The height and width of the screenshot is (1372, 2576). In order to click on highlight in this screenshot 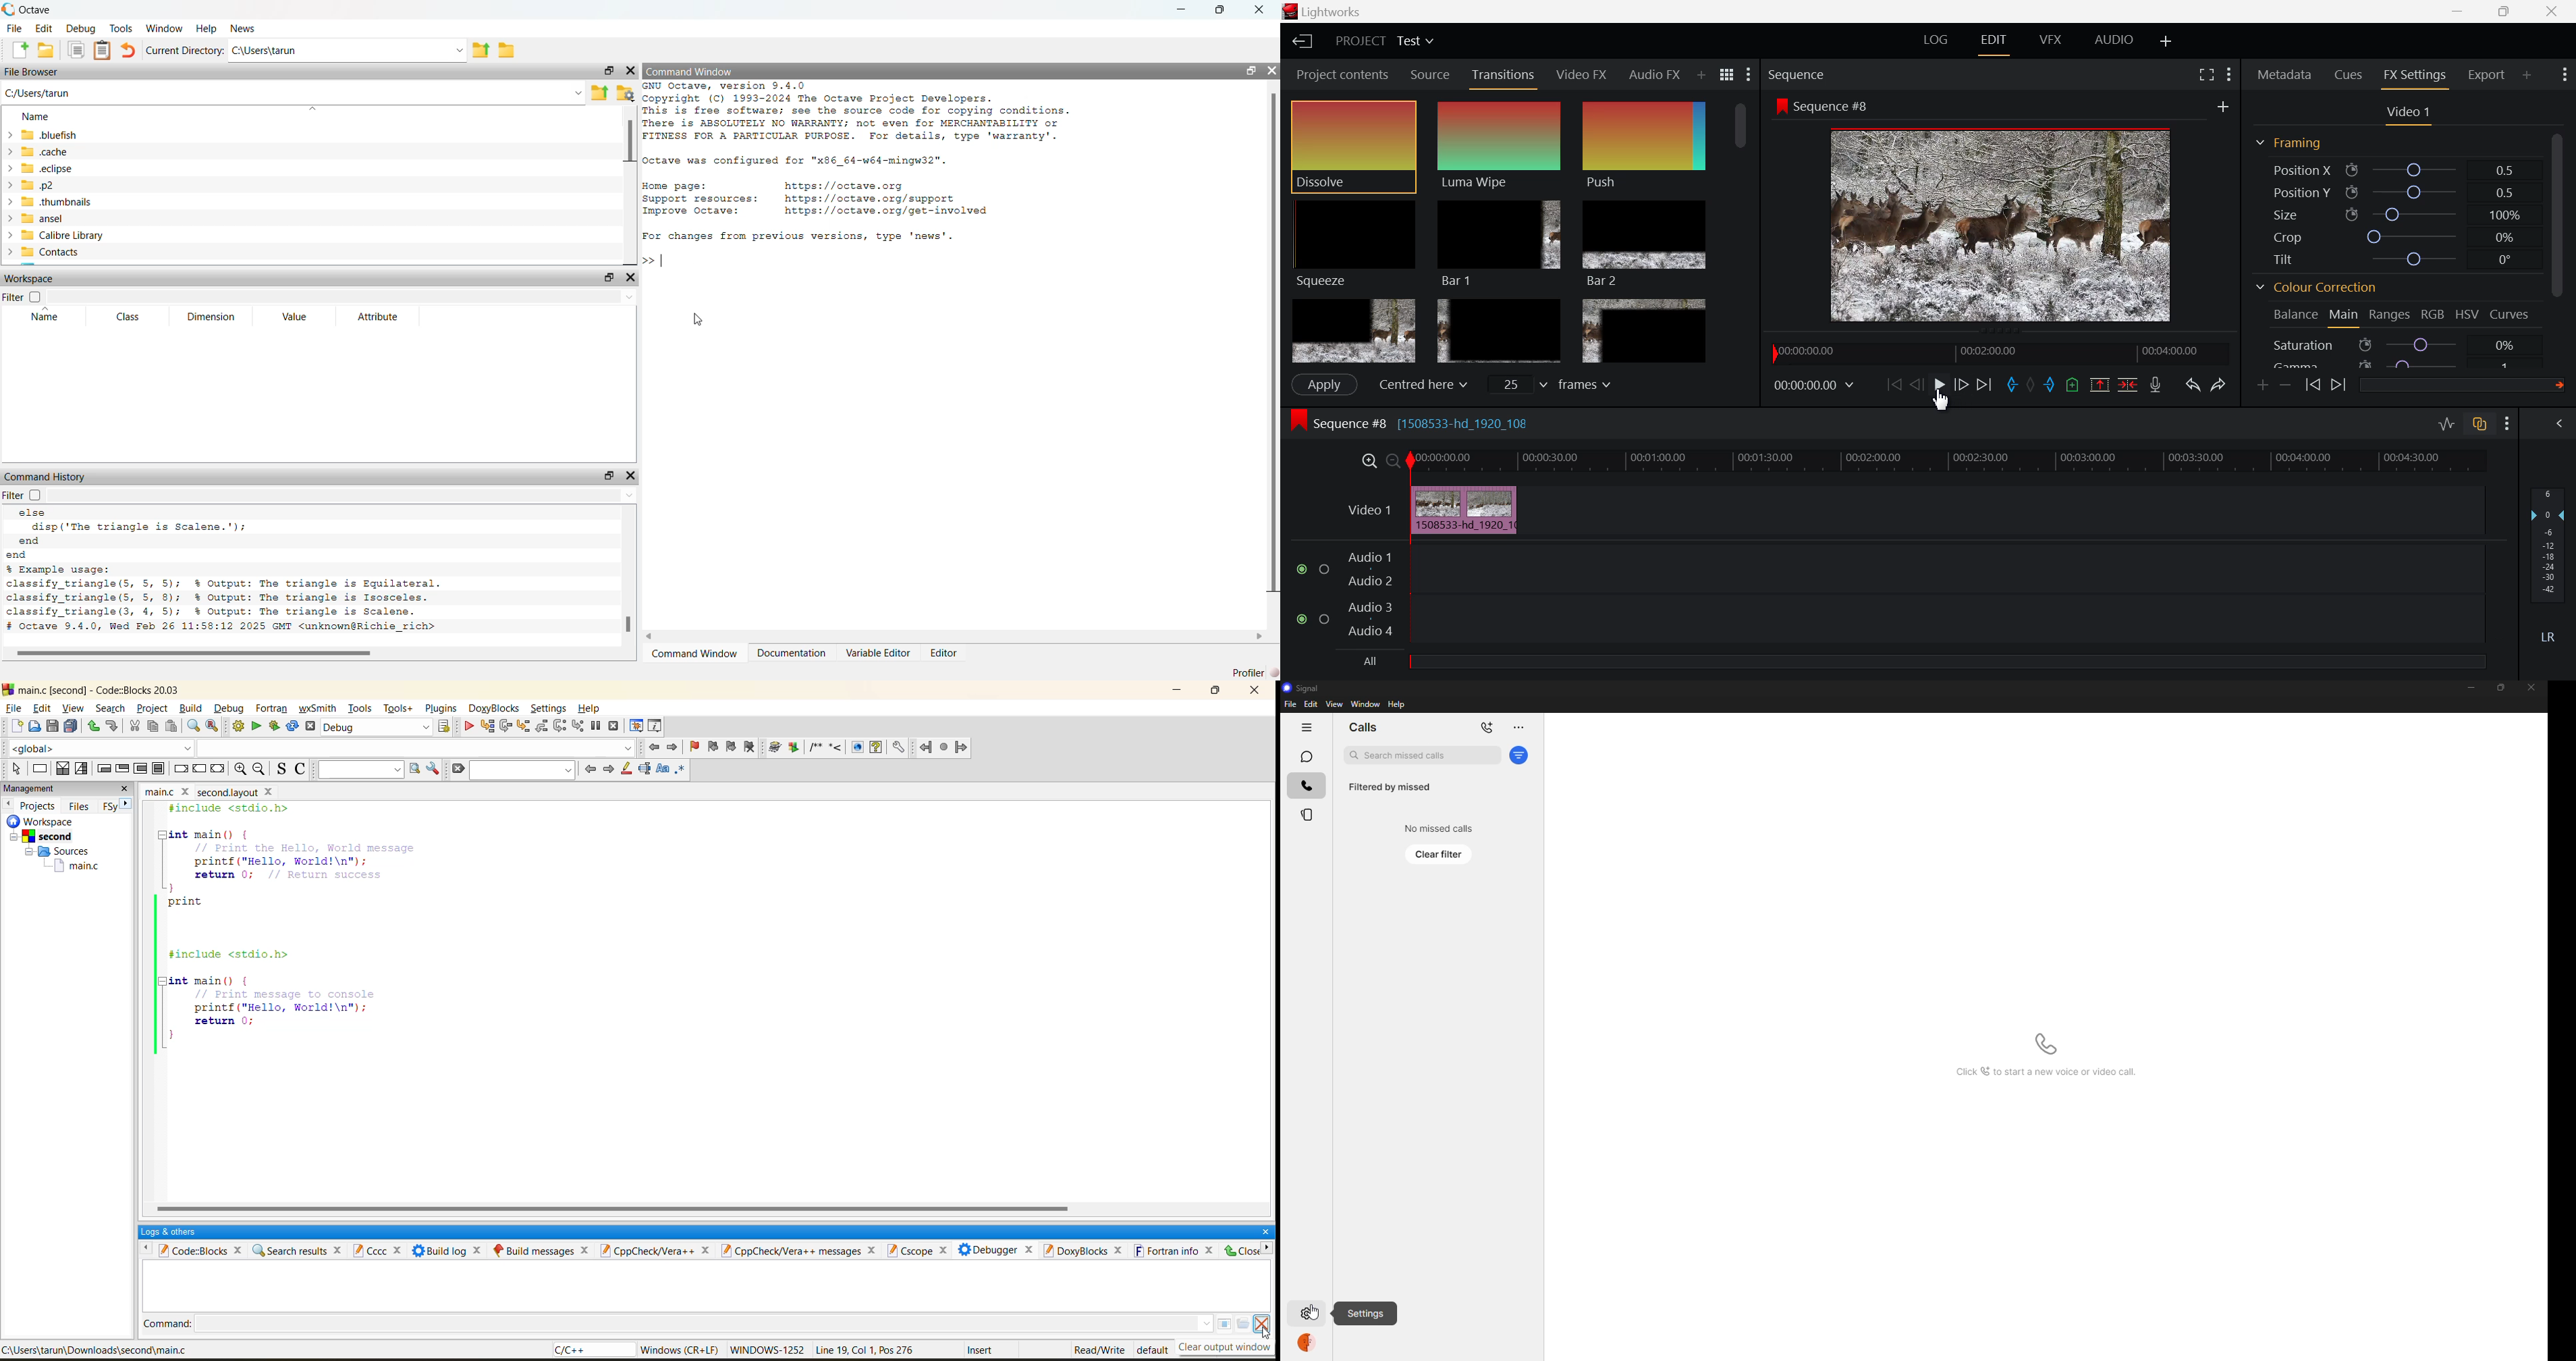, I will do `click(626, 770)`.